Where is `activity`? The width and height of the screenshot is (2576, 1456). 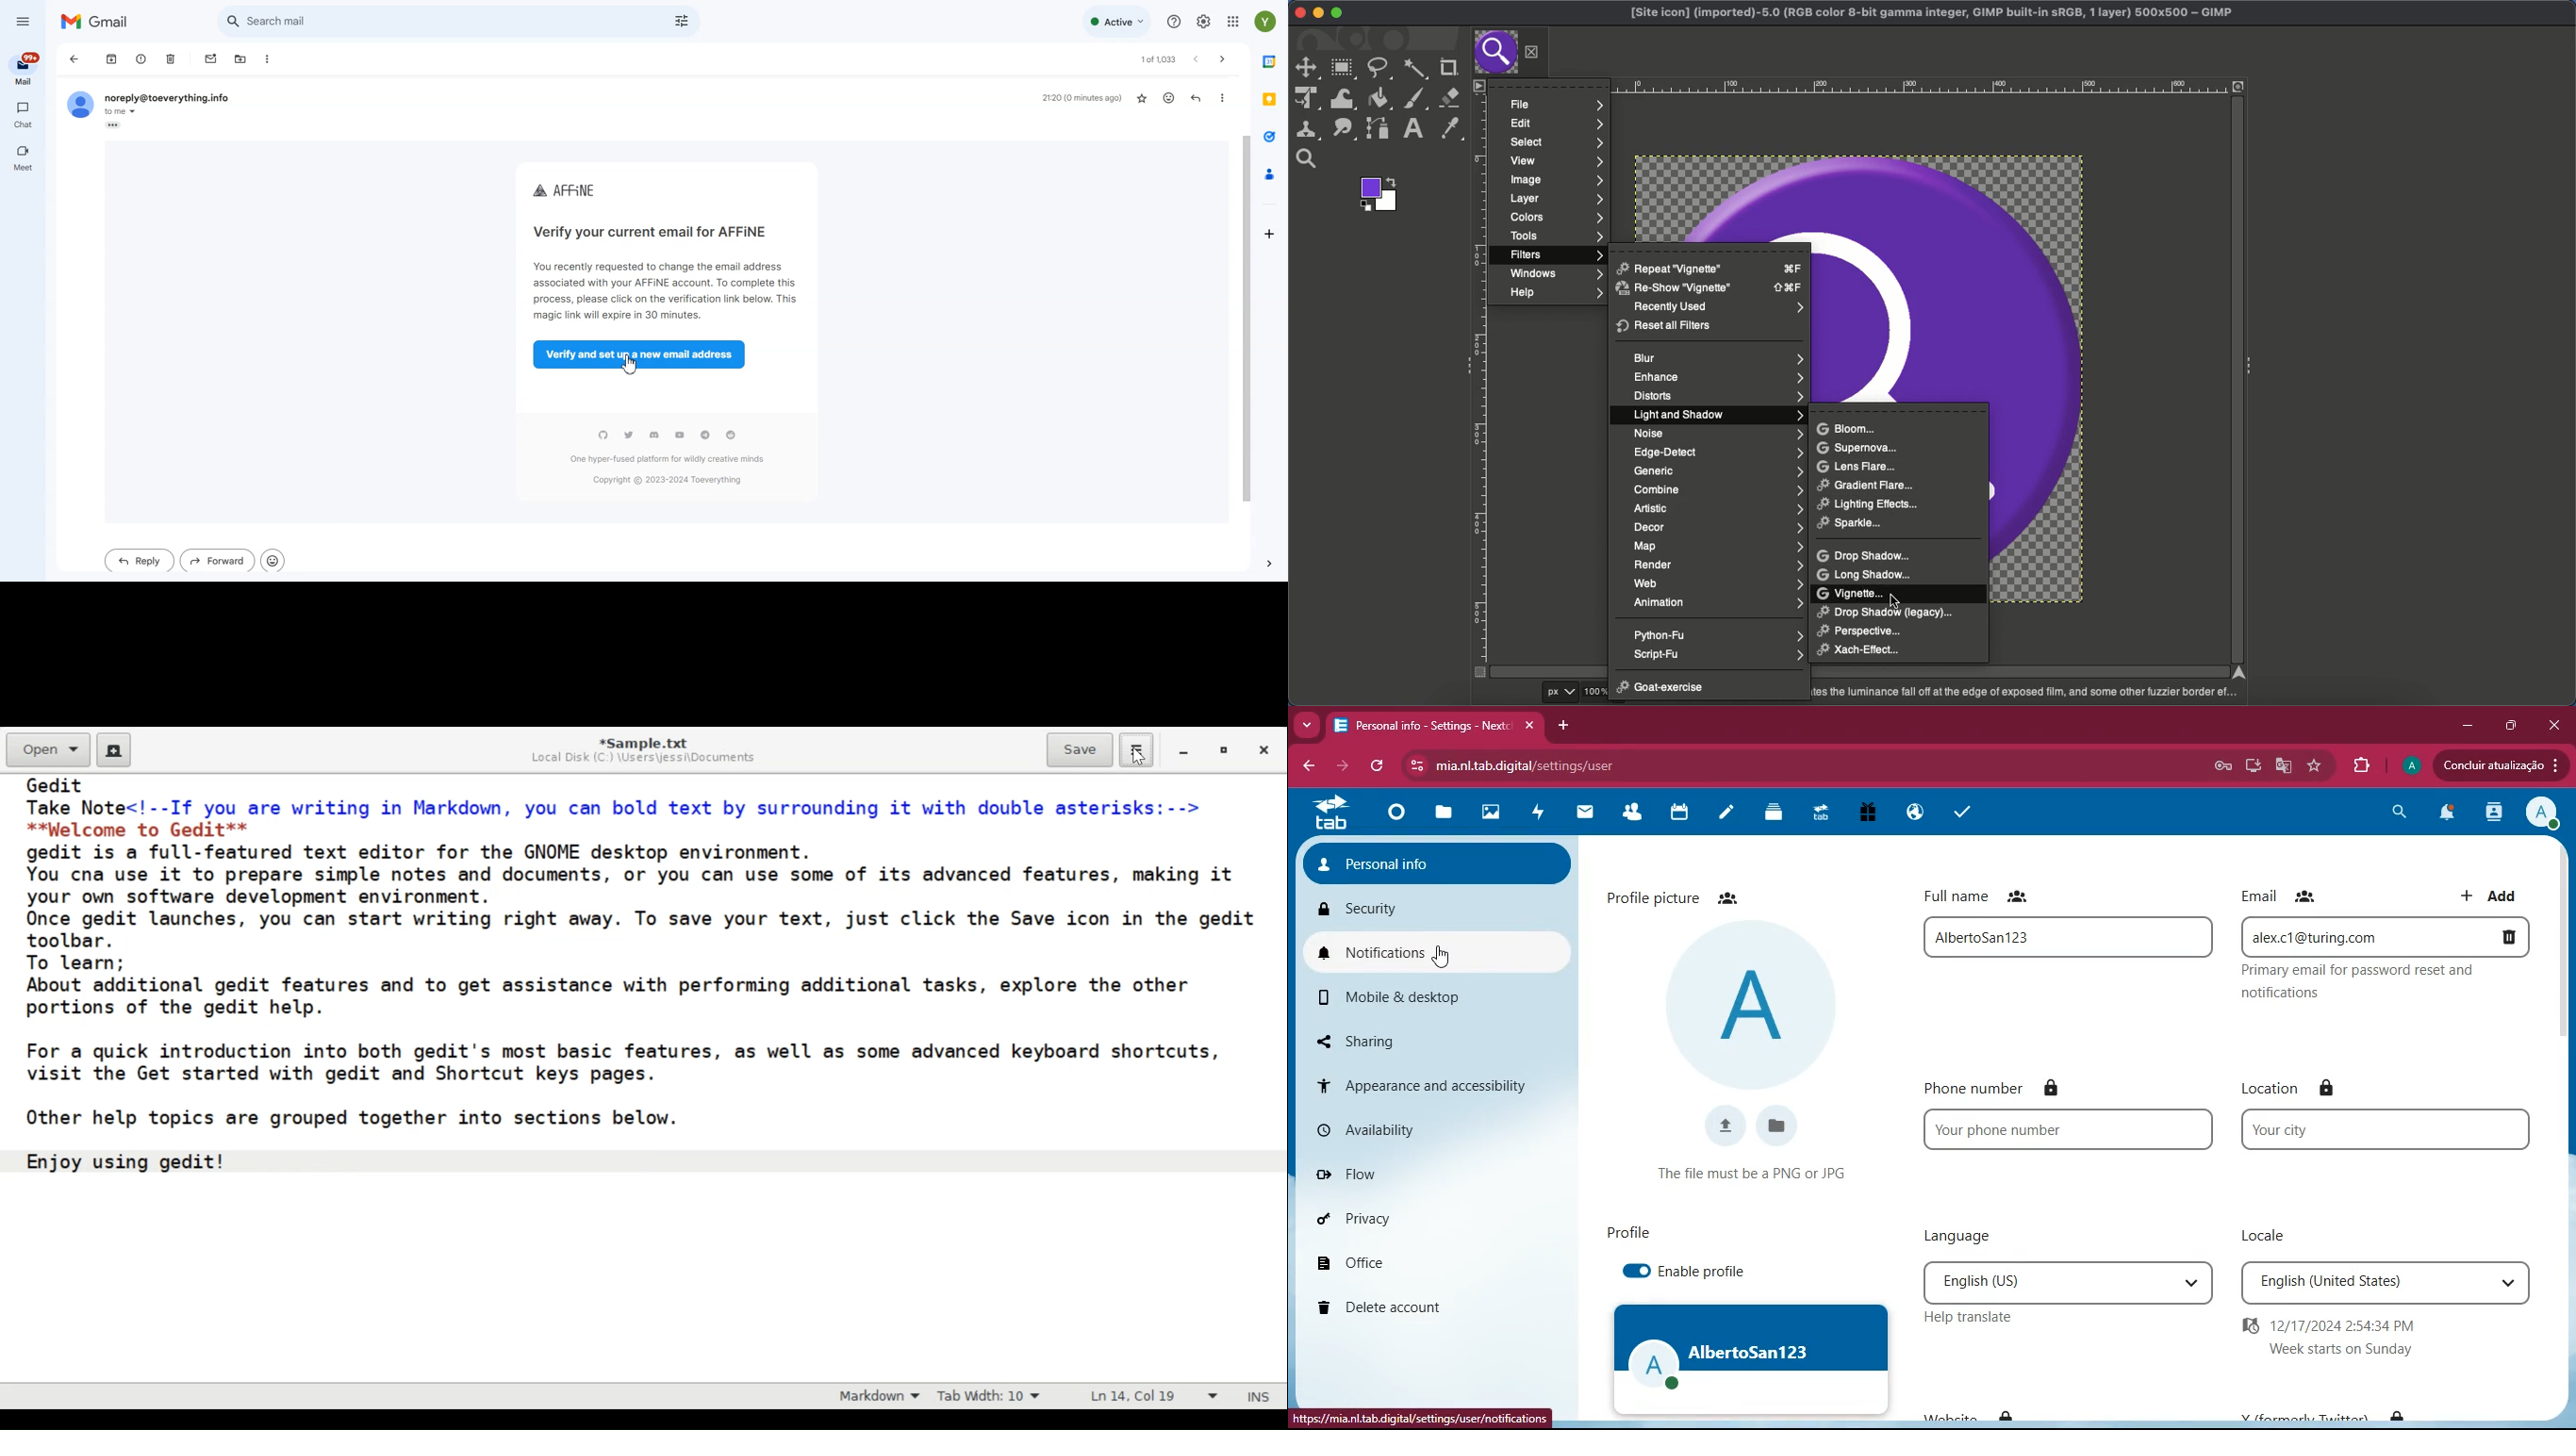 activity is located at coordinates (2491, 813).